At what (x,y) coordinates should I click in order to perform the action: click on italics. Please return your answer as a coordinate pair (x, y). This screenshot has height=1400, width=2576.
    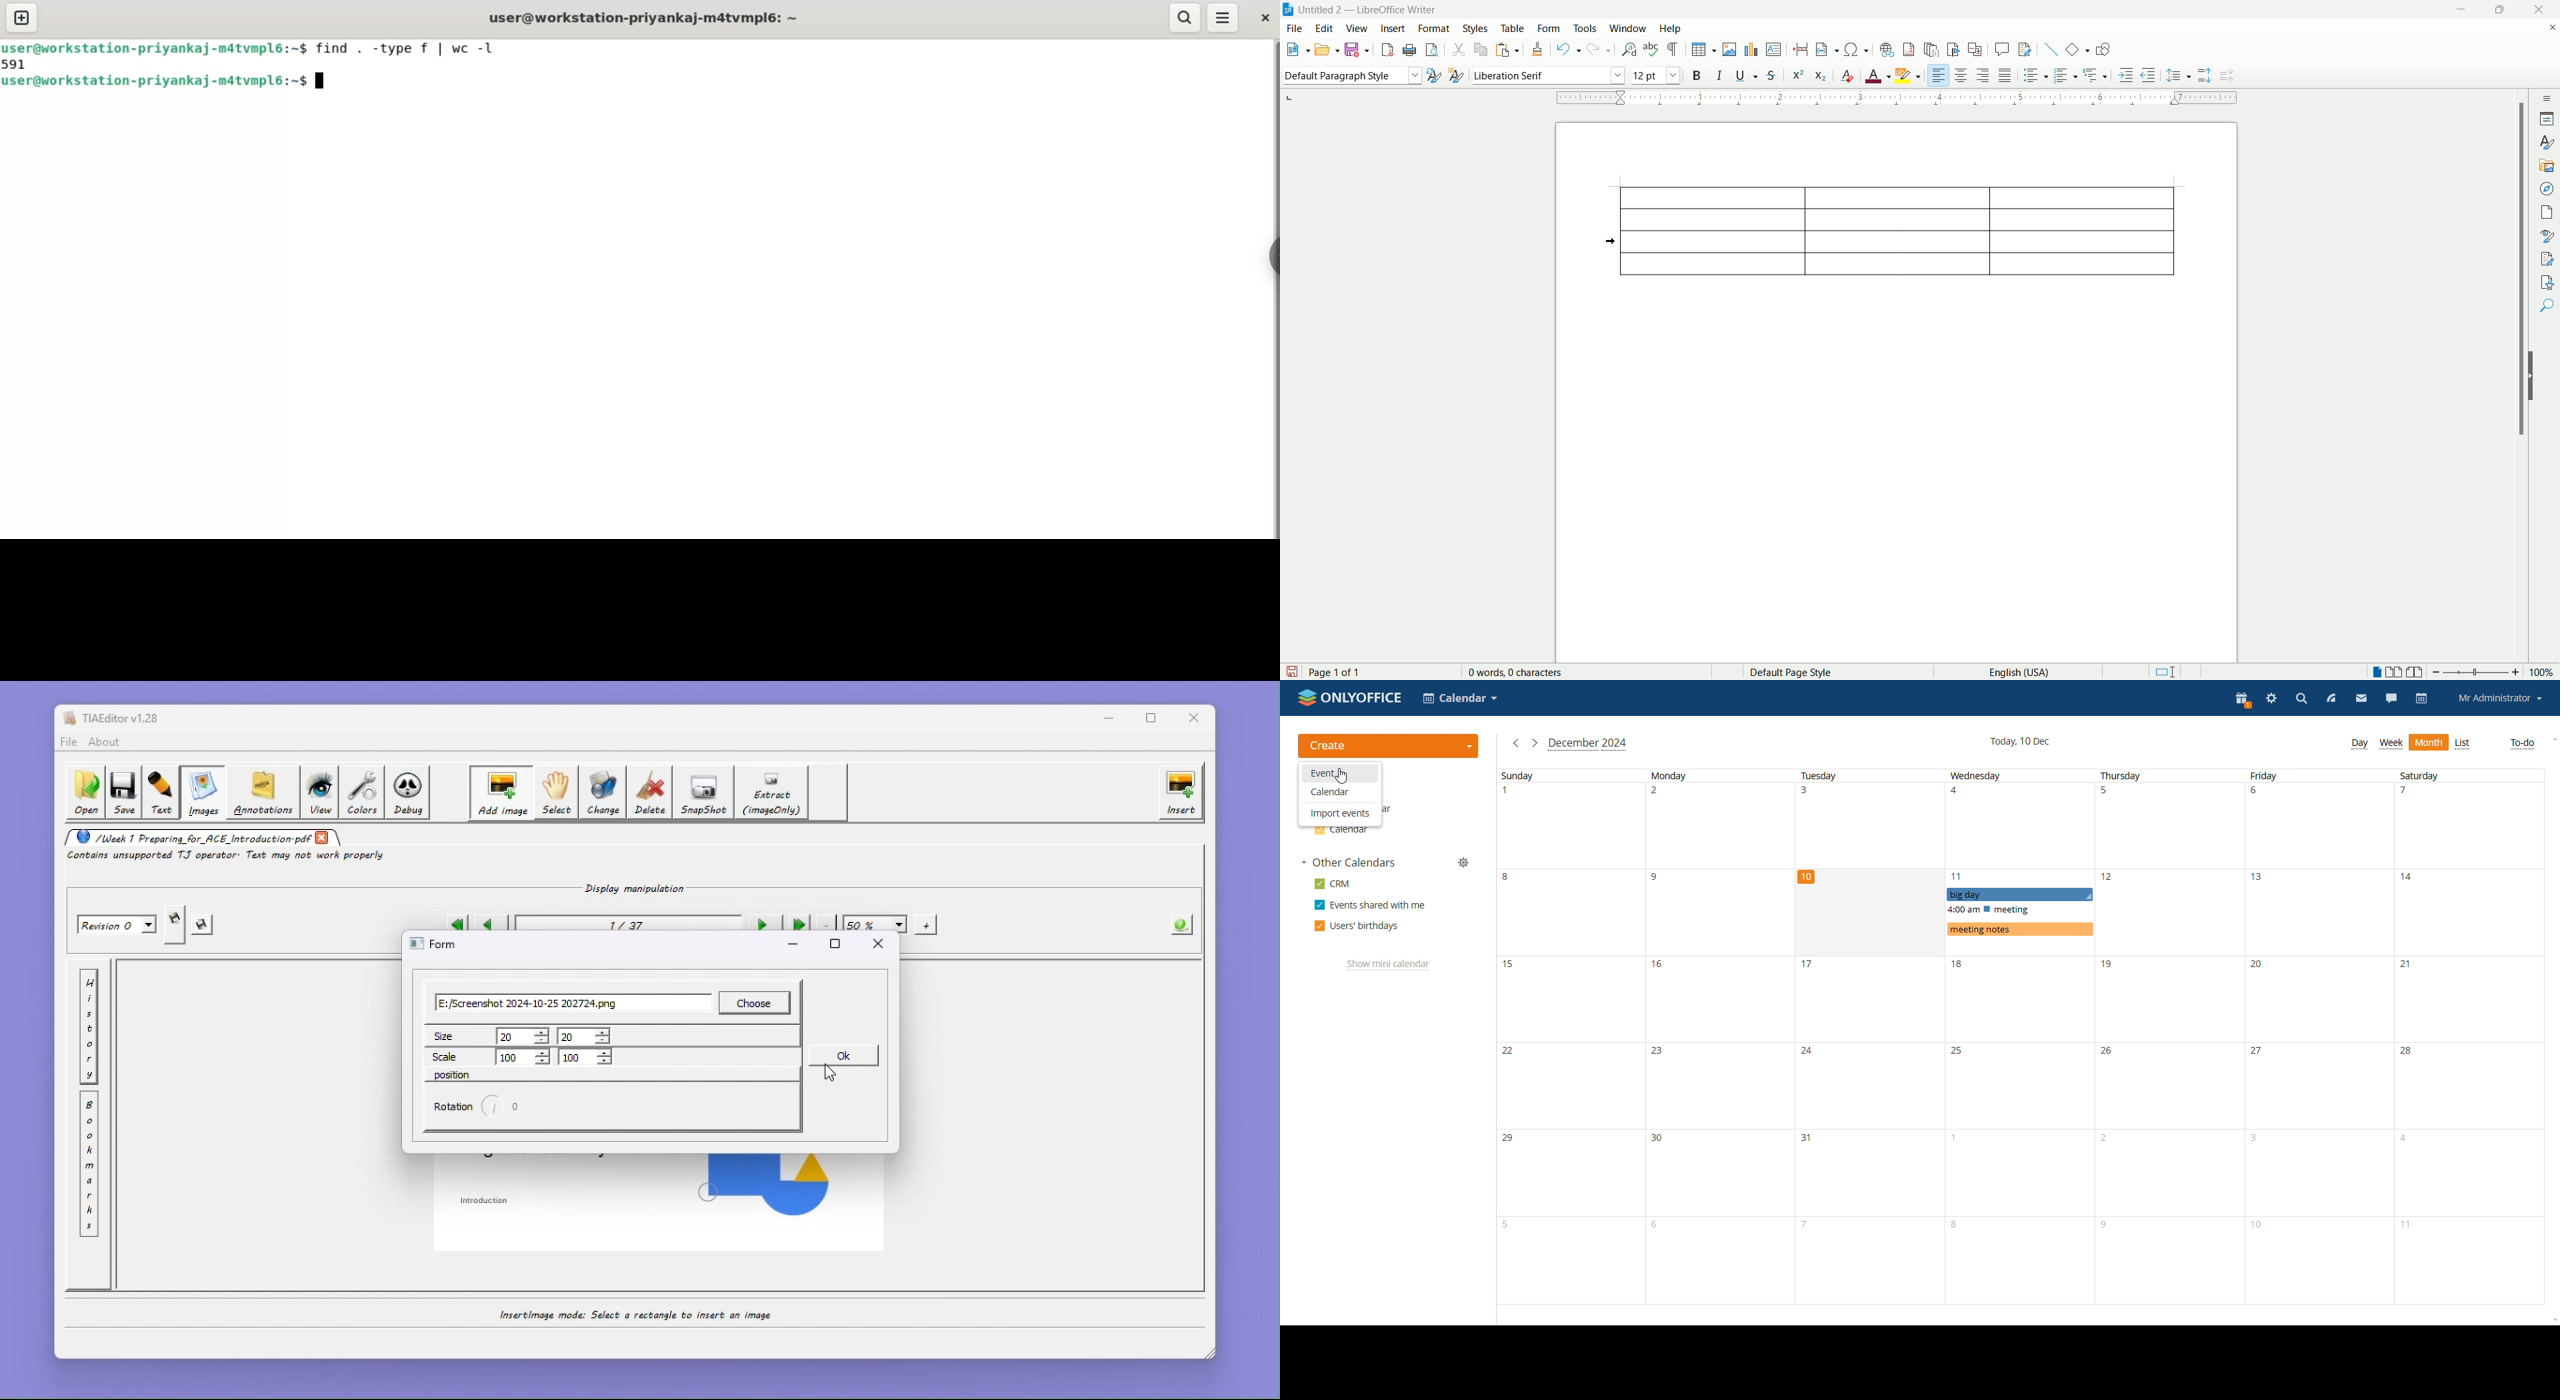
    Looking at the image, I should click on (1718, 75).